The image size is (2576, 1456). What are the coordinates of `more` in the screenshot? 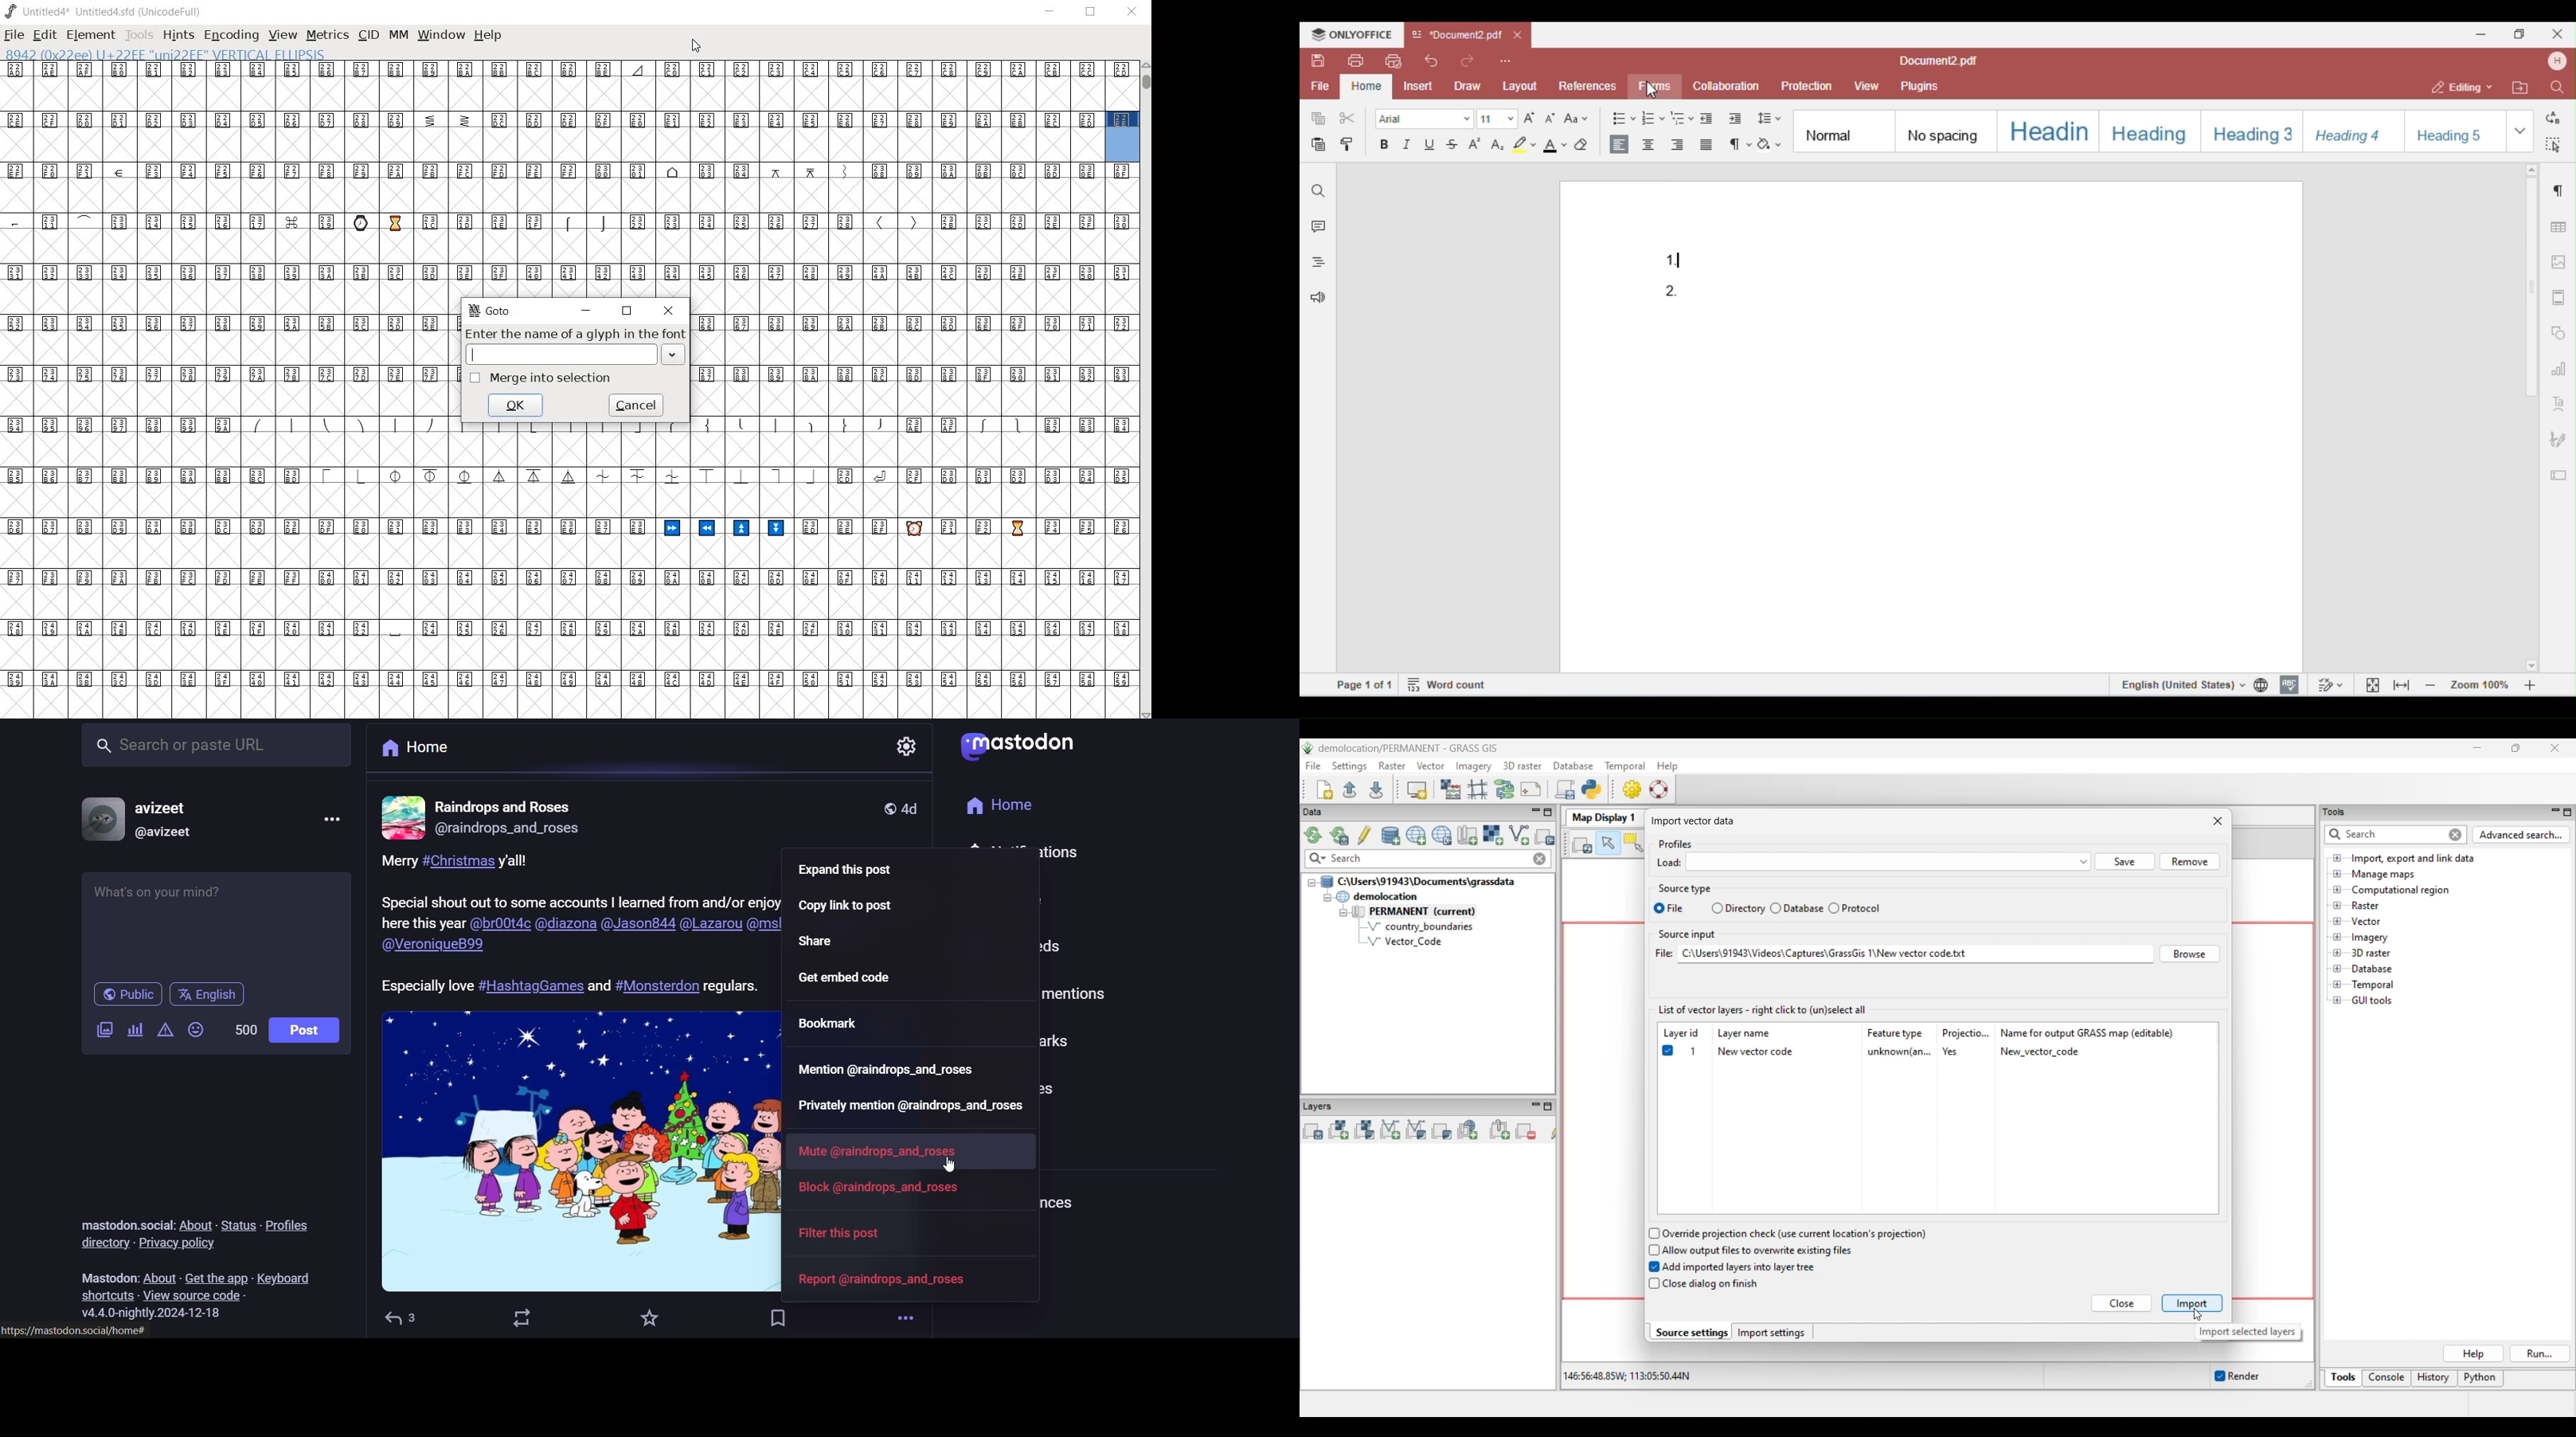 It's located at (904, 1319).